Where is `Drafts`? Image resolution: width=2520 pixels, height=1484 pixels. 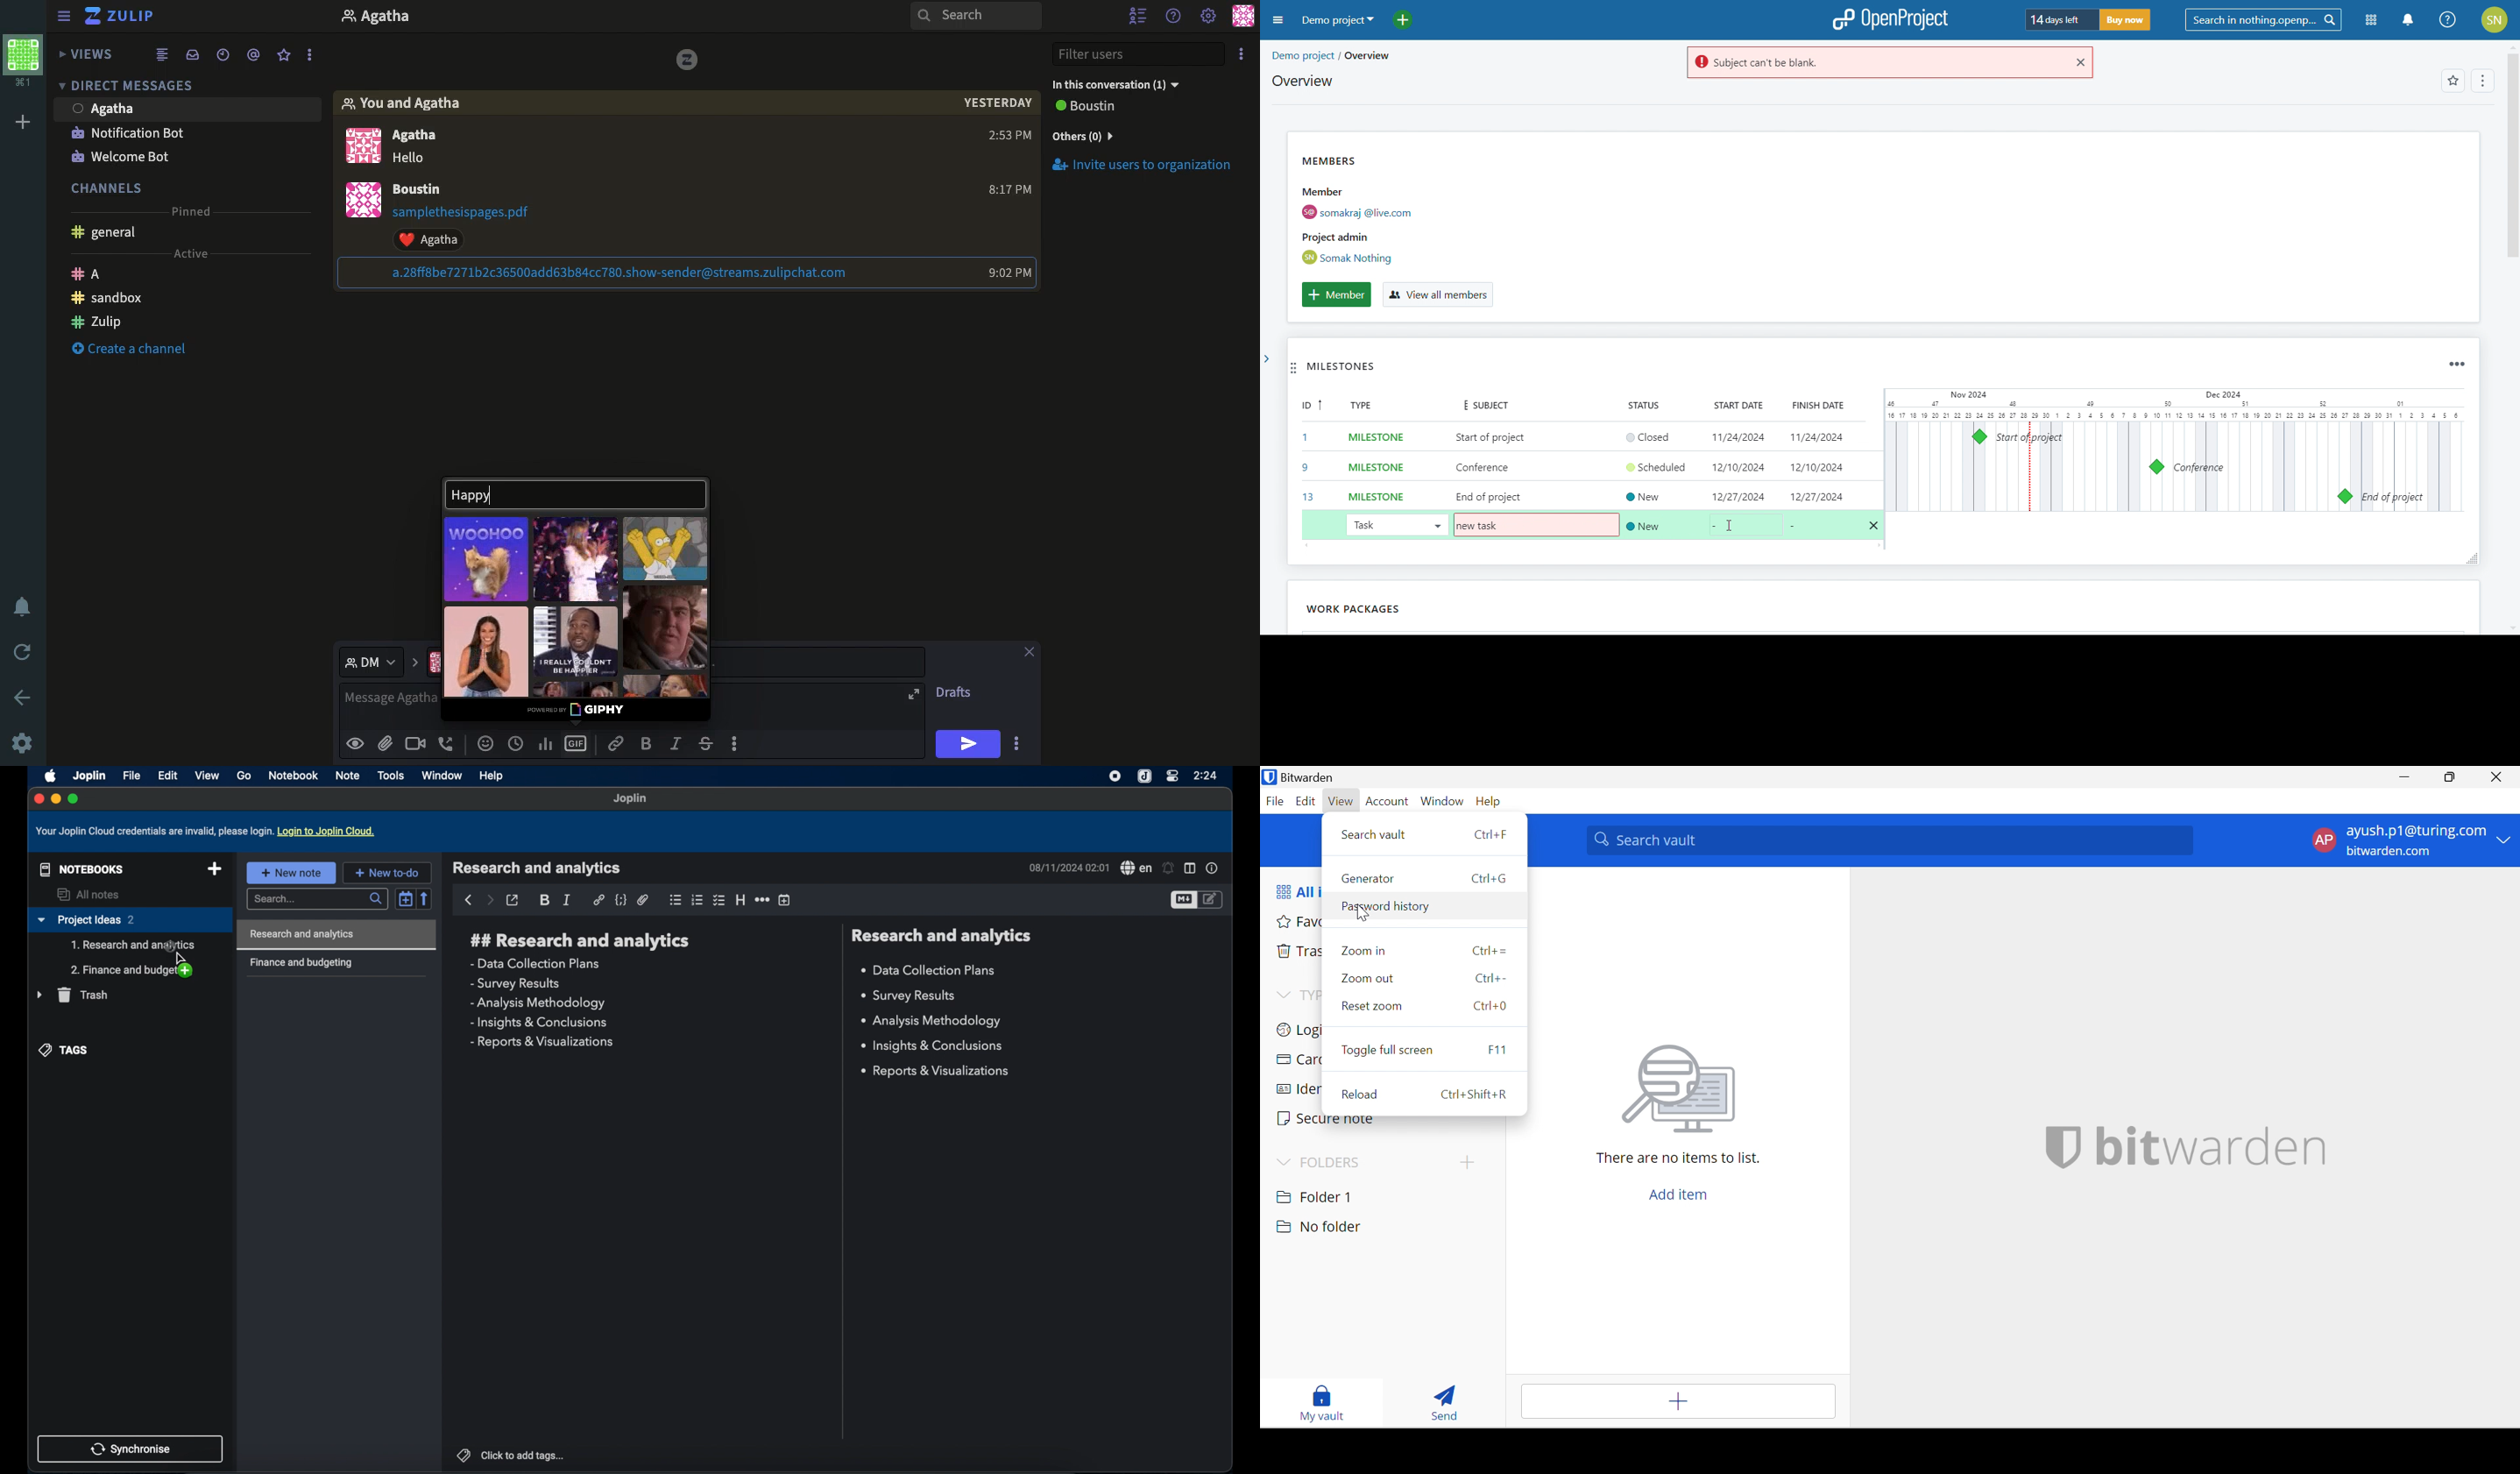
Drafts is located at coordinates (957, 691).